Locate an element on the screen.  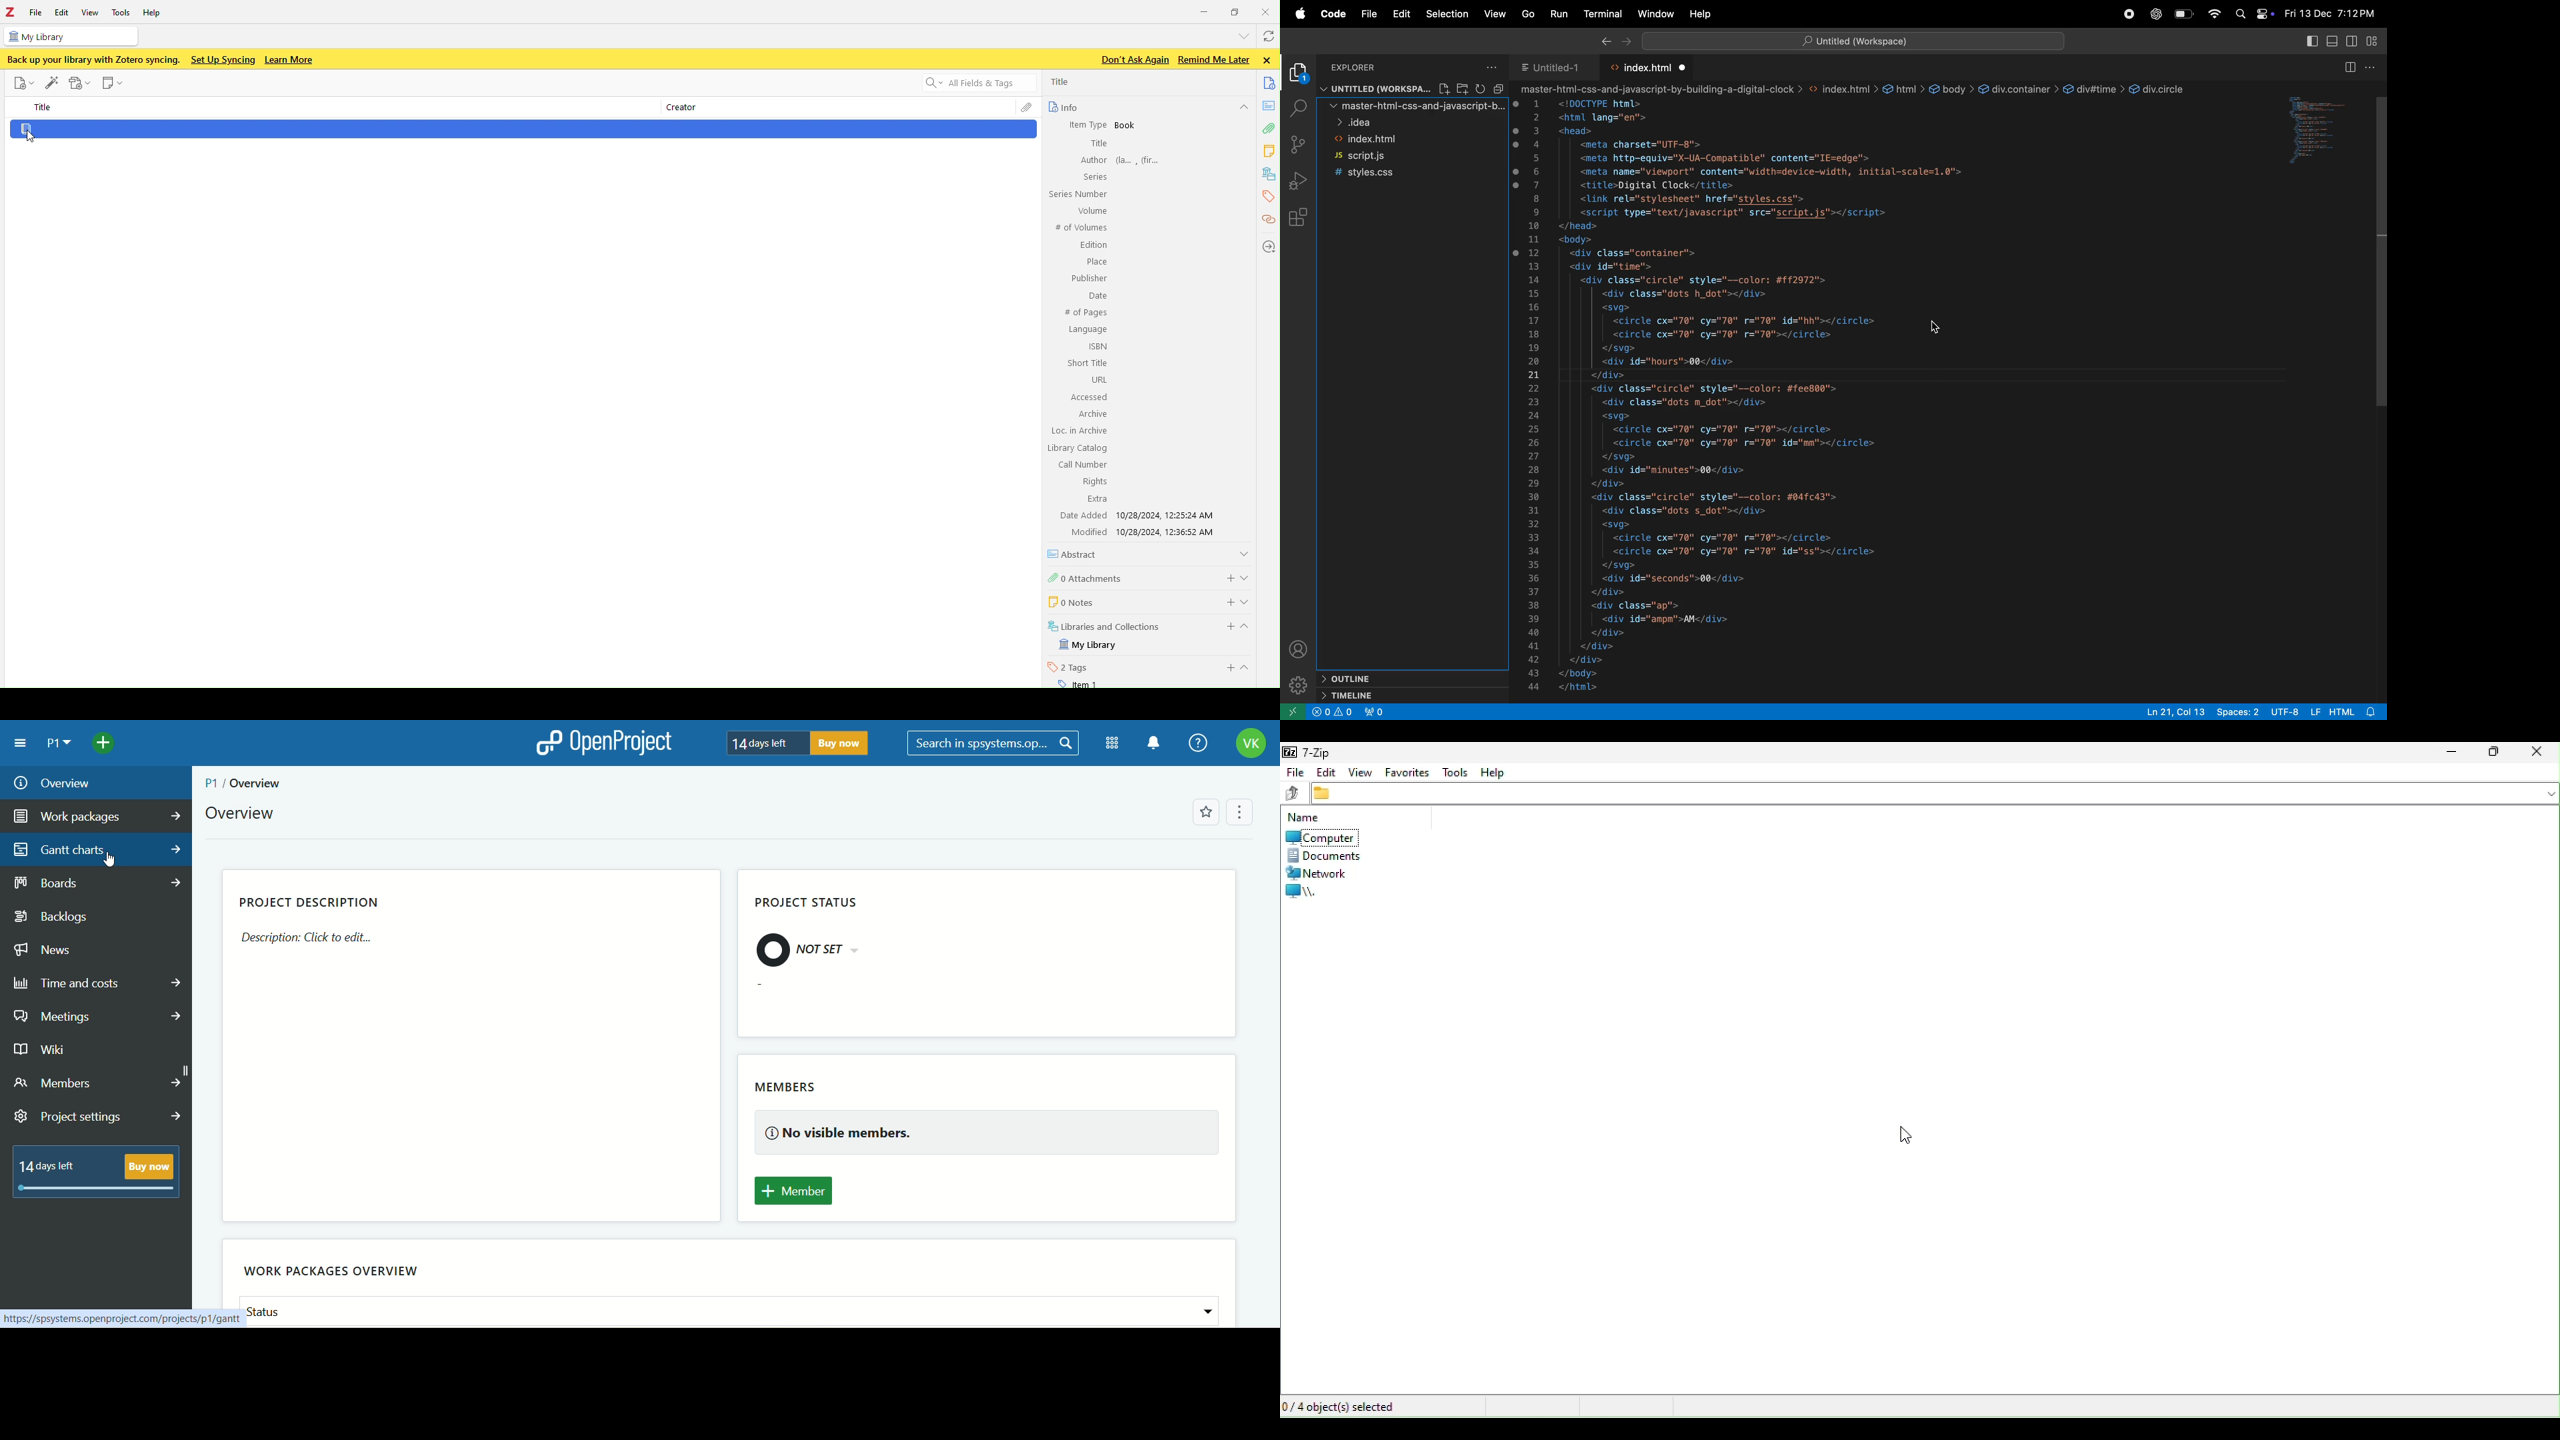
Close is located at coordinates (2540, 753).